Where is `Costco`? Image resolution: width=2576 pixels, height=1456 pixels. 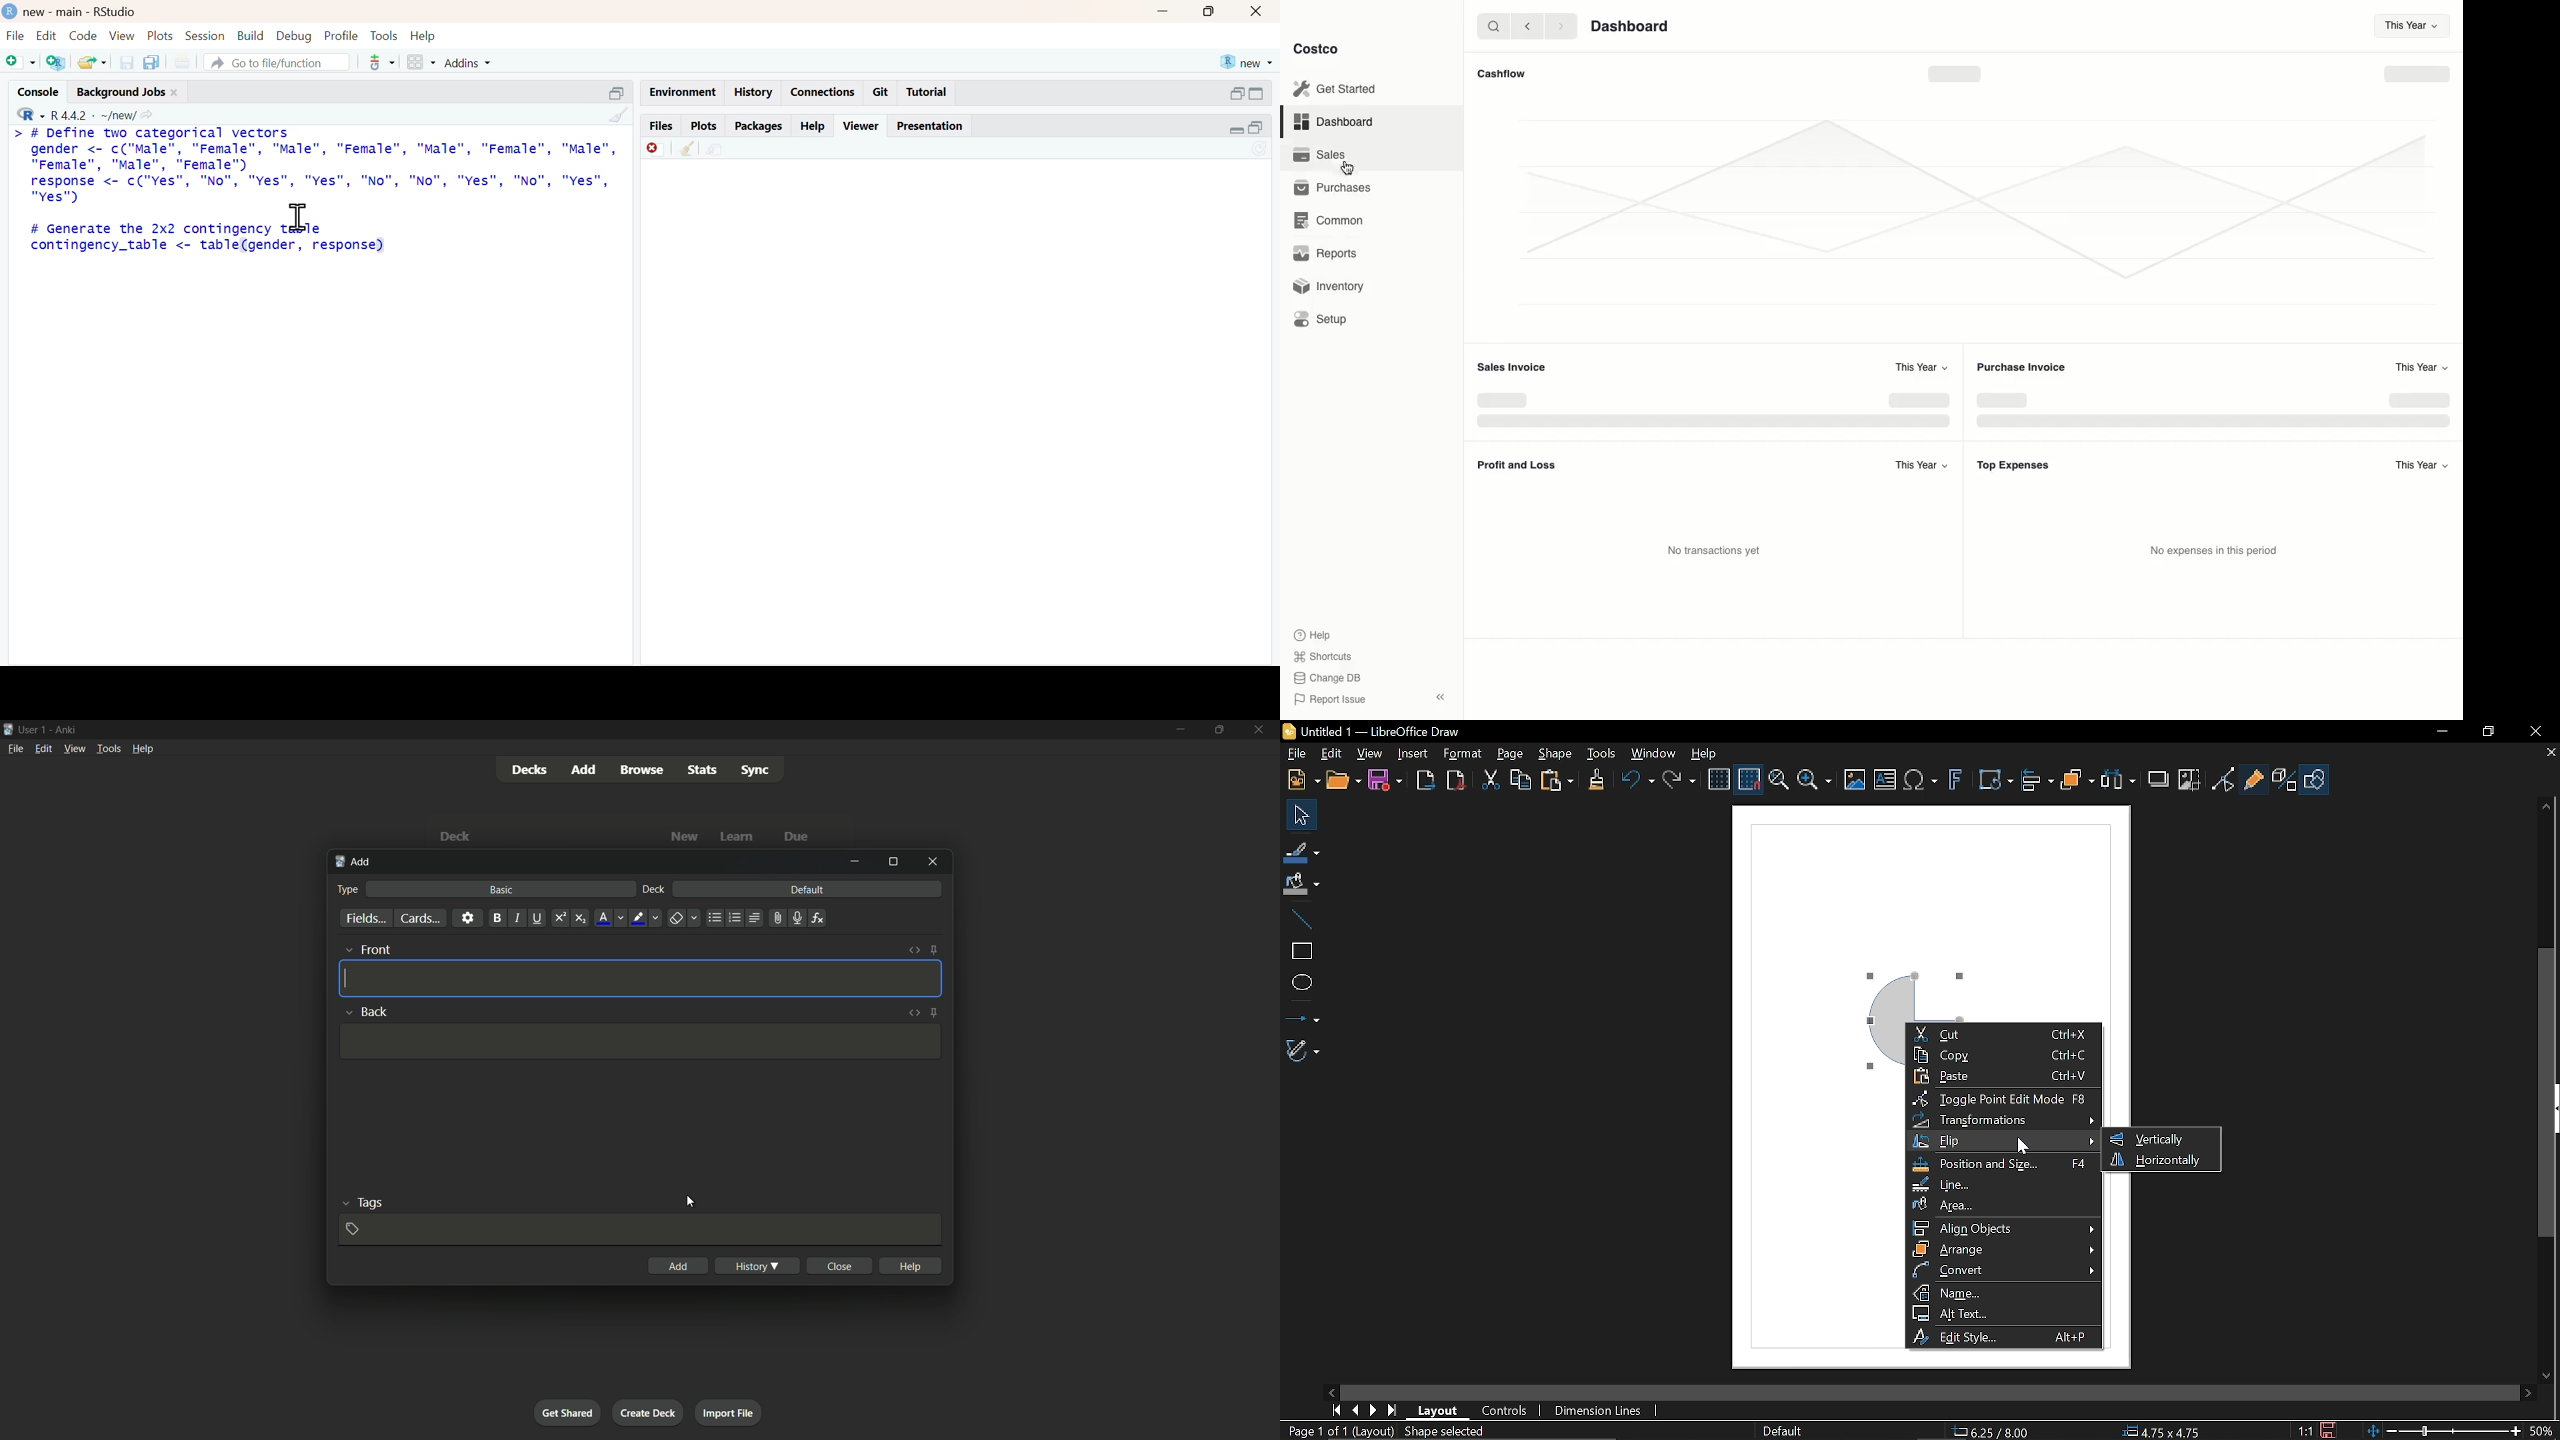 Costco is located at coordinates (1320, 49).